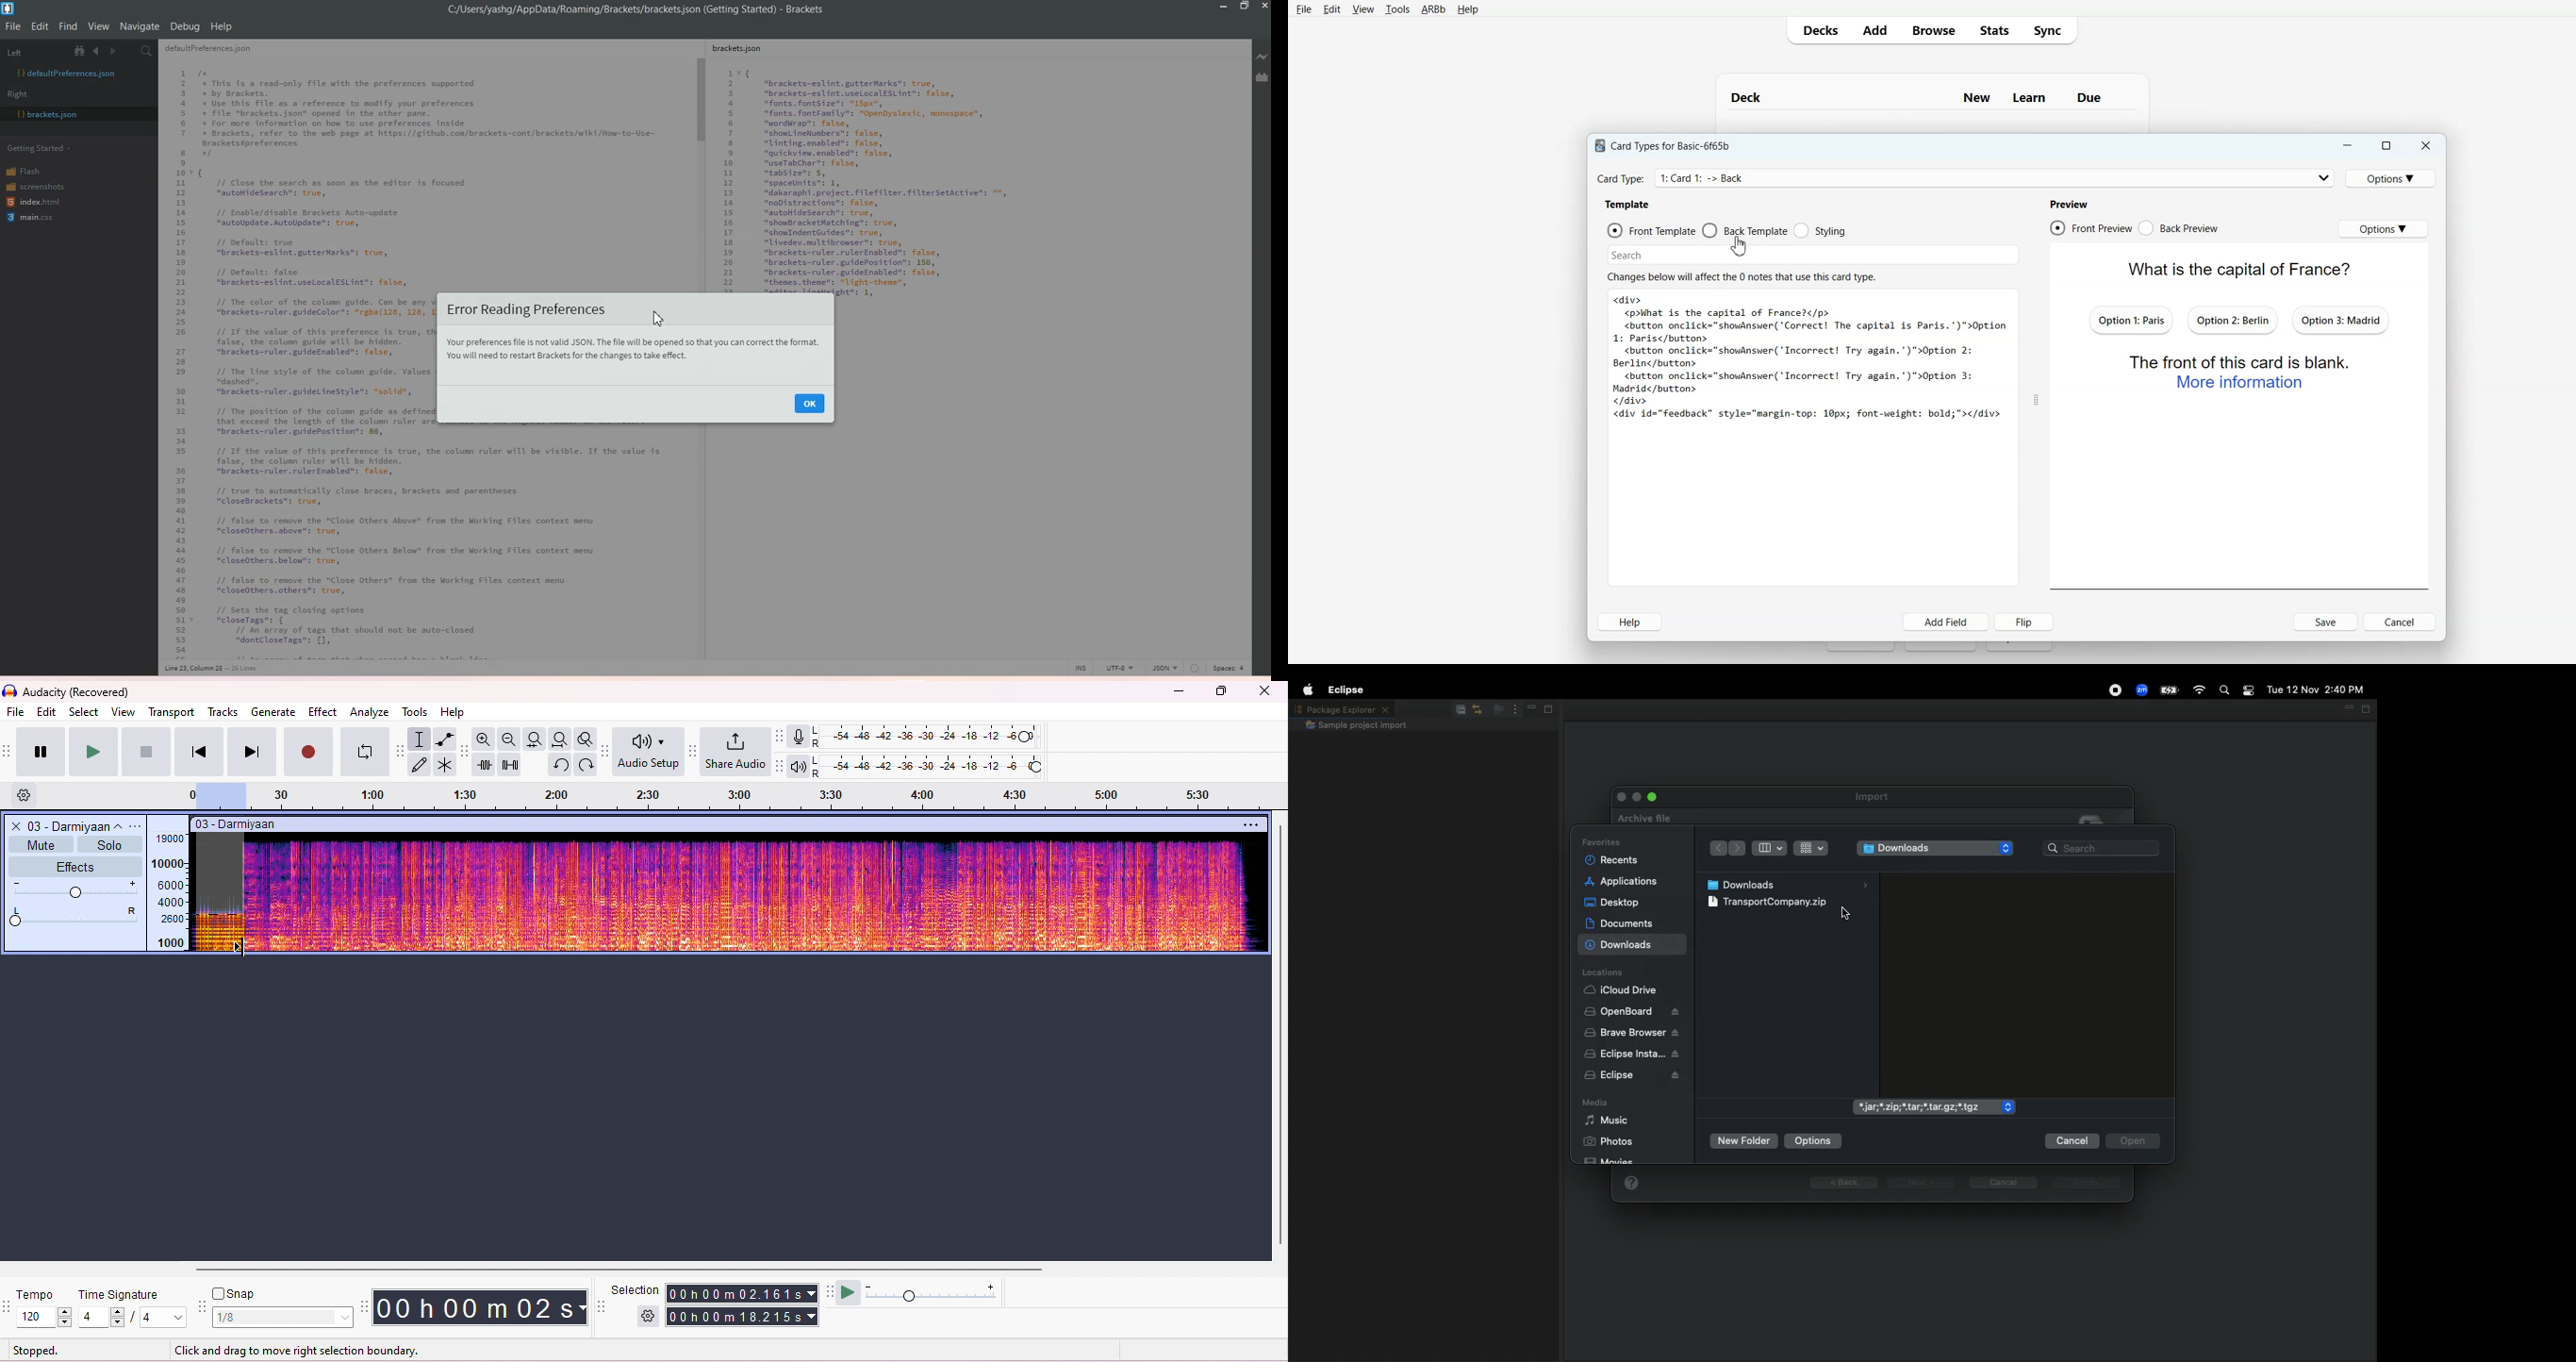 The height and width of the screenshot is (1372, 2576). What do you see at coordinates (2090, 227) in the screenshot?
I see `Front Preview` at bounding box center [2090, 227].